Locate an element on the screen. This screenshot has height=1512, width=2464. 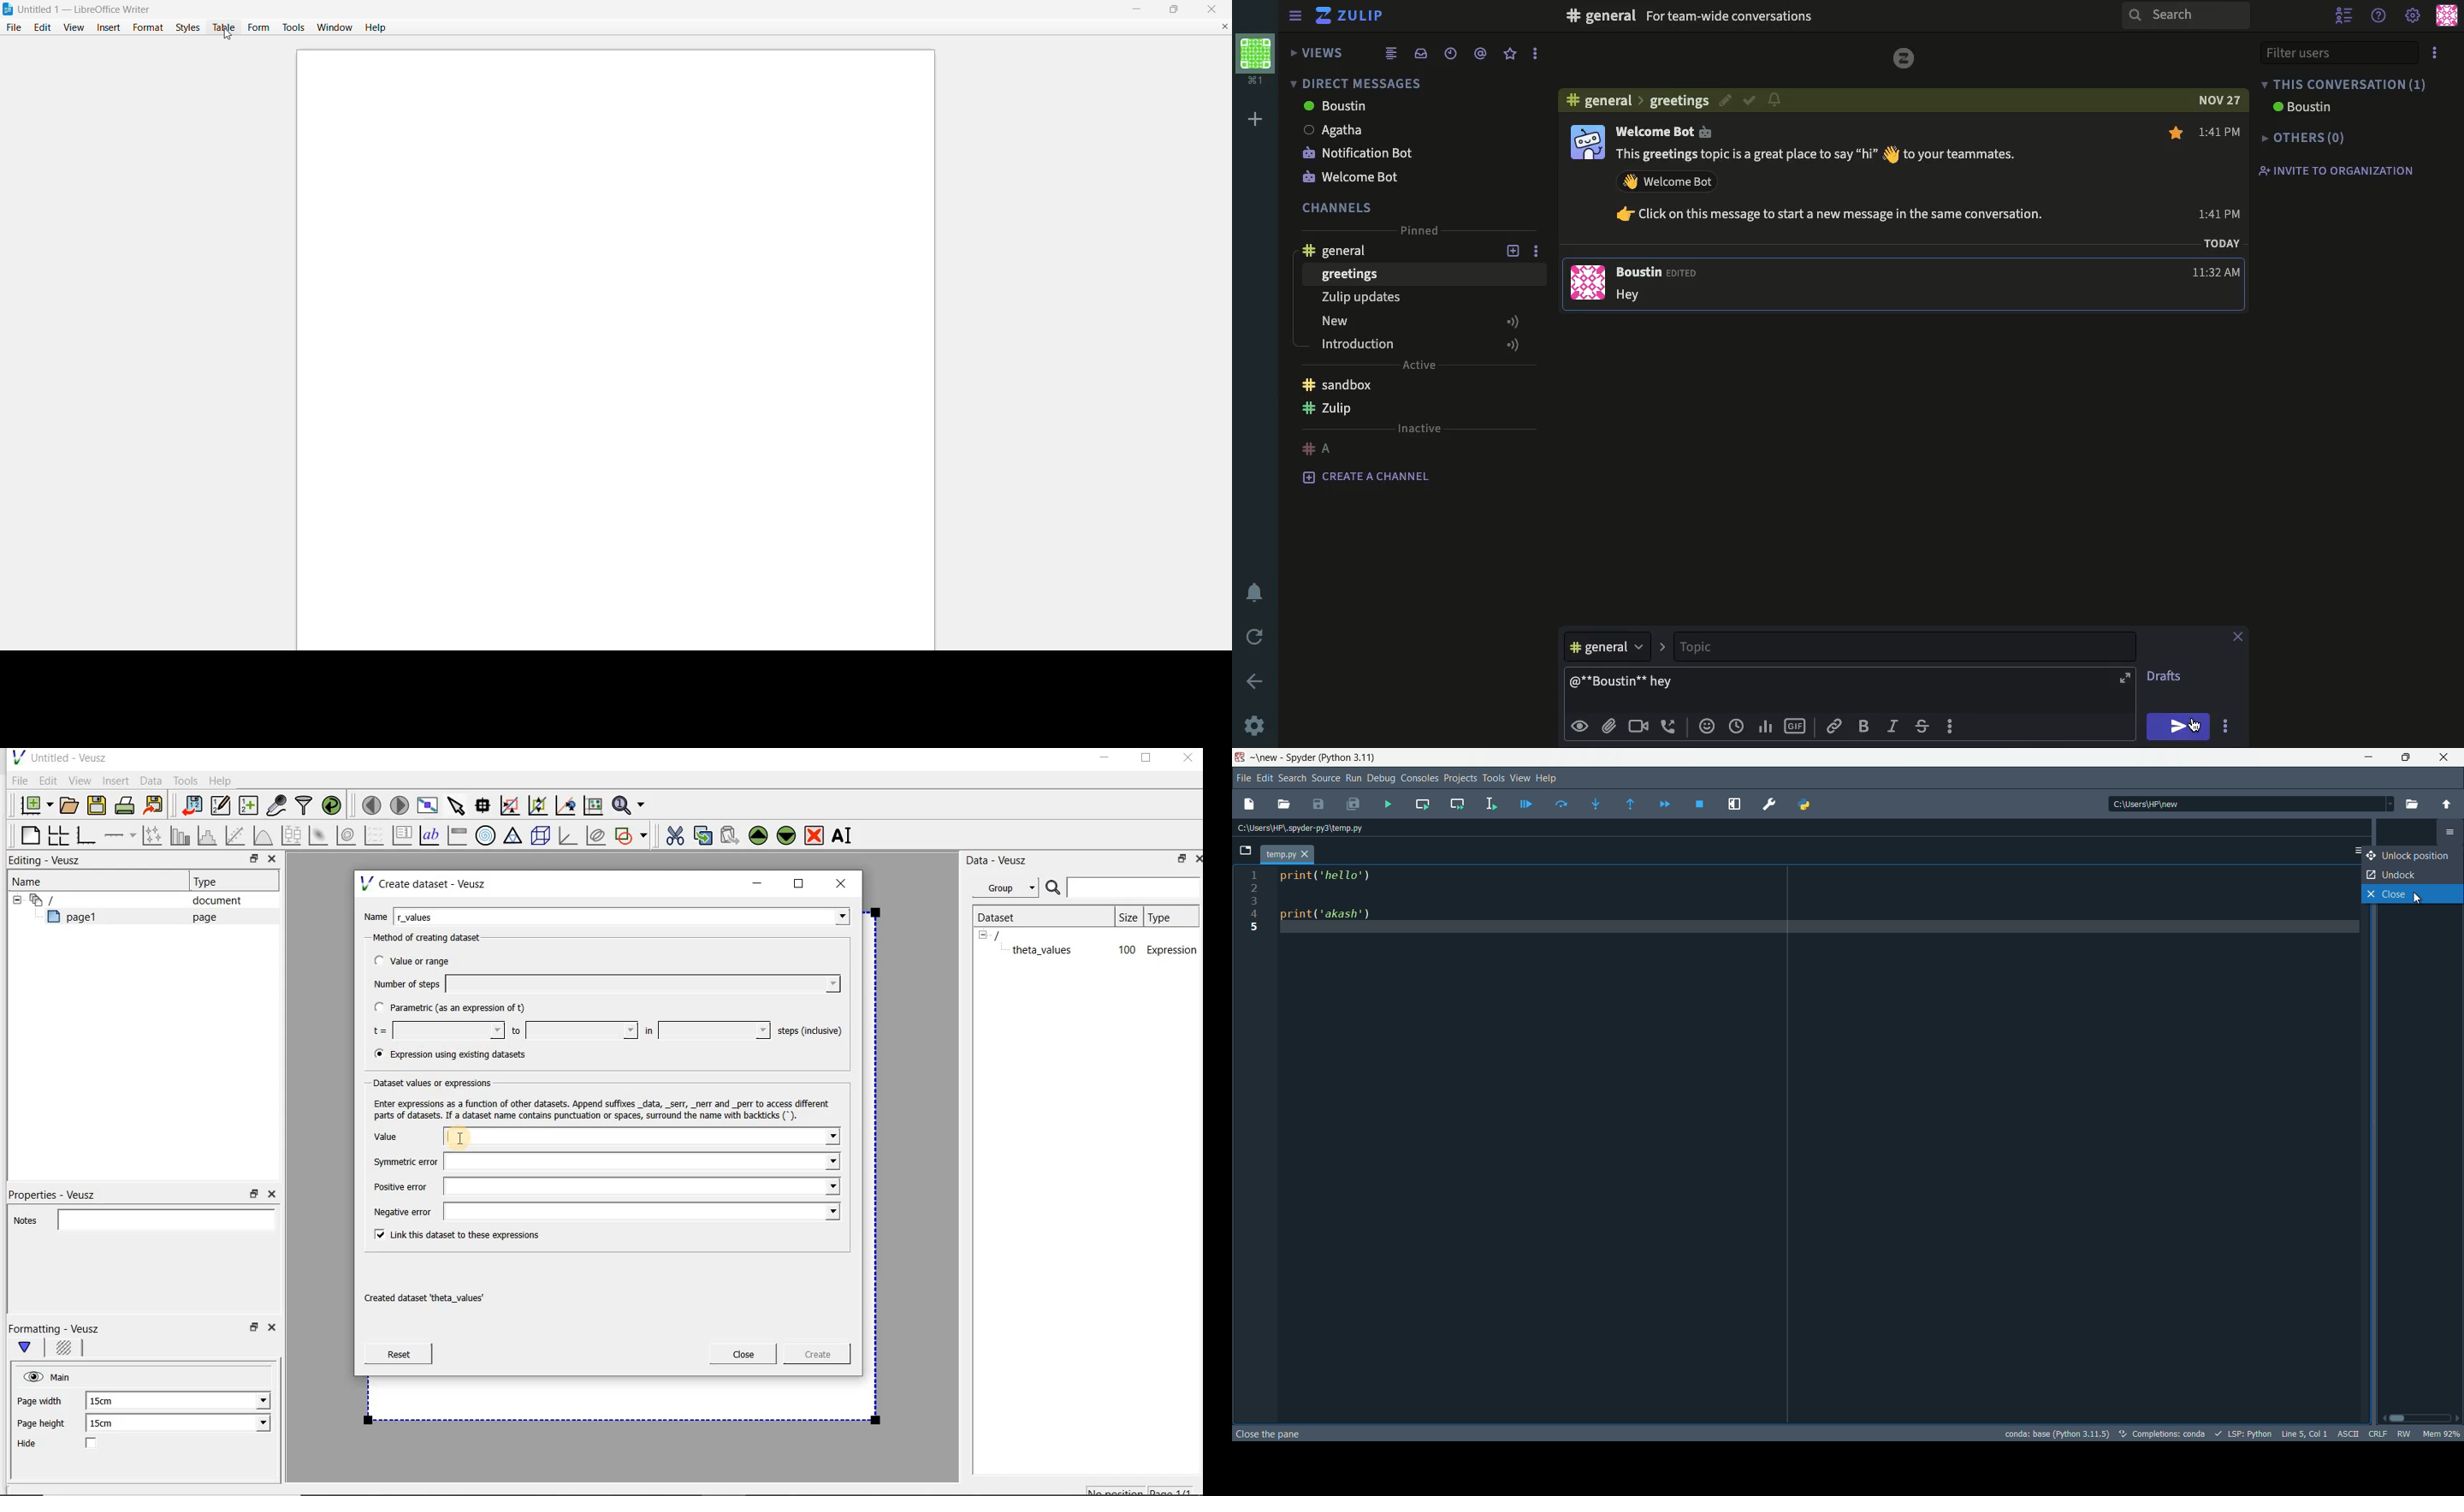
Hide is located at coordinates (71, 1444).